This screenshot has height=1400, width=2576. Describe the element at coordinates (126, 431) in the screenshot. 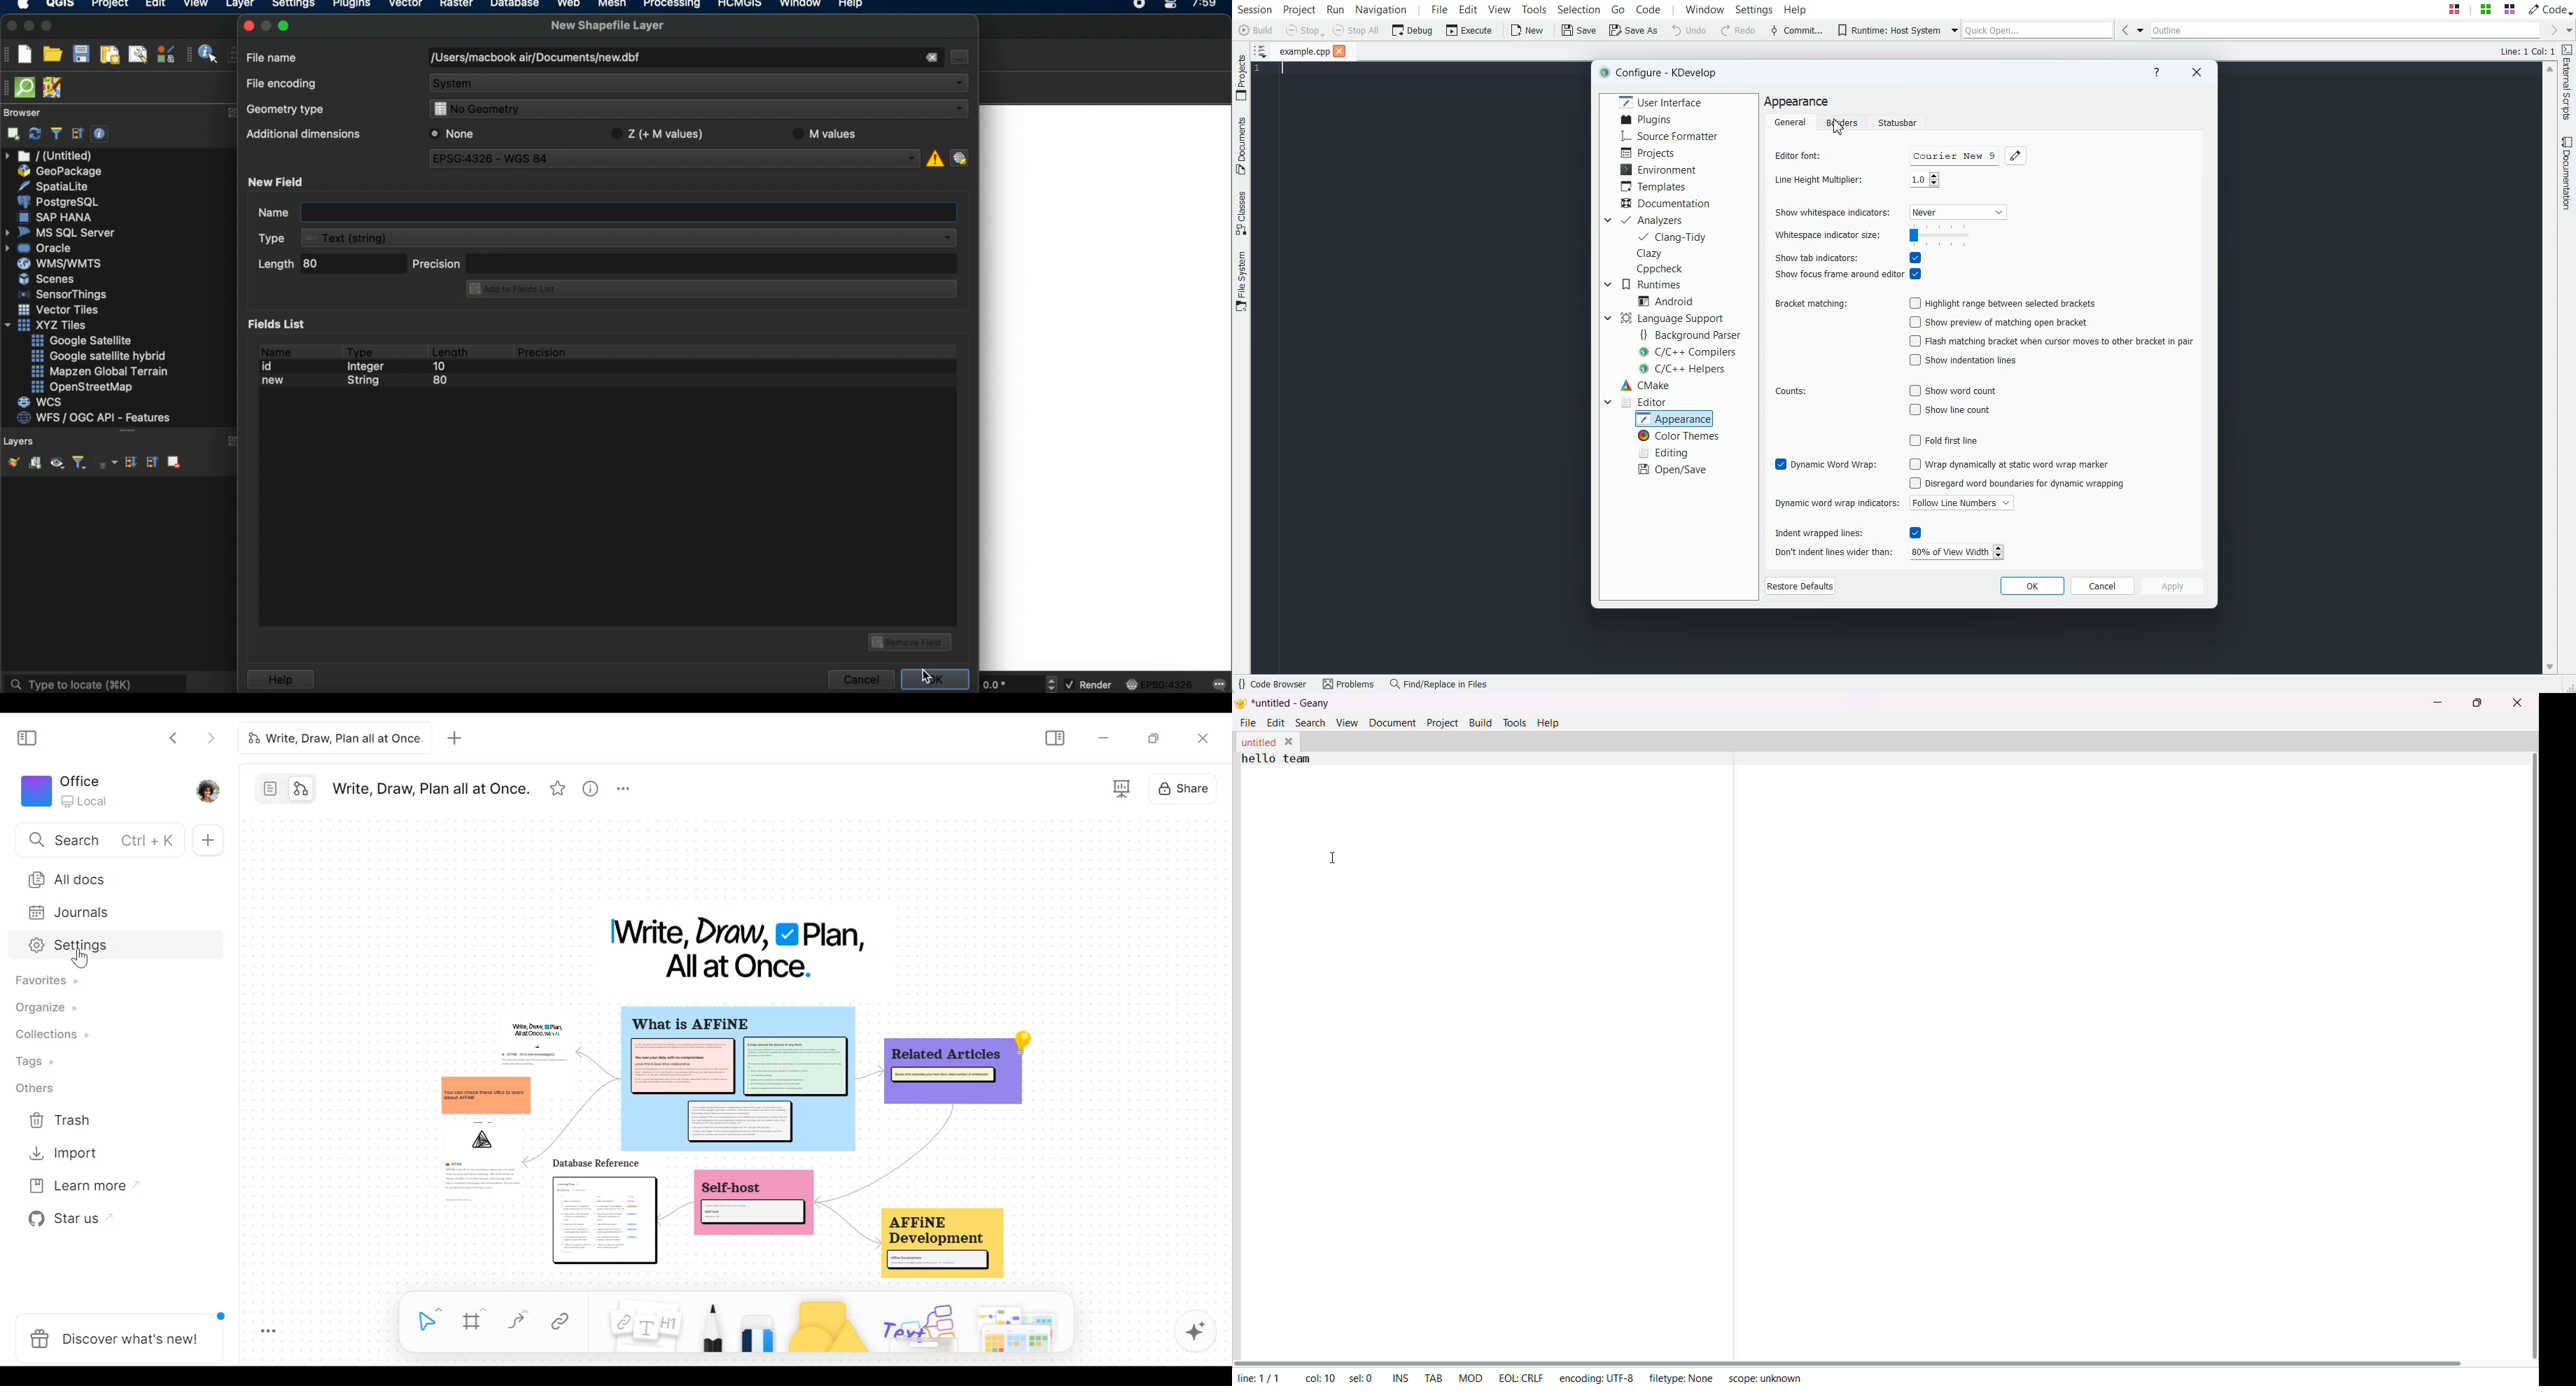

I see `more` at that location.